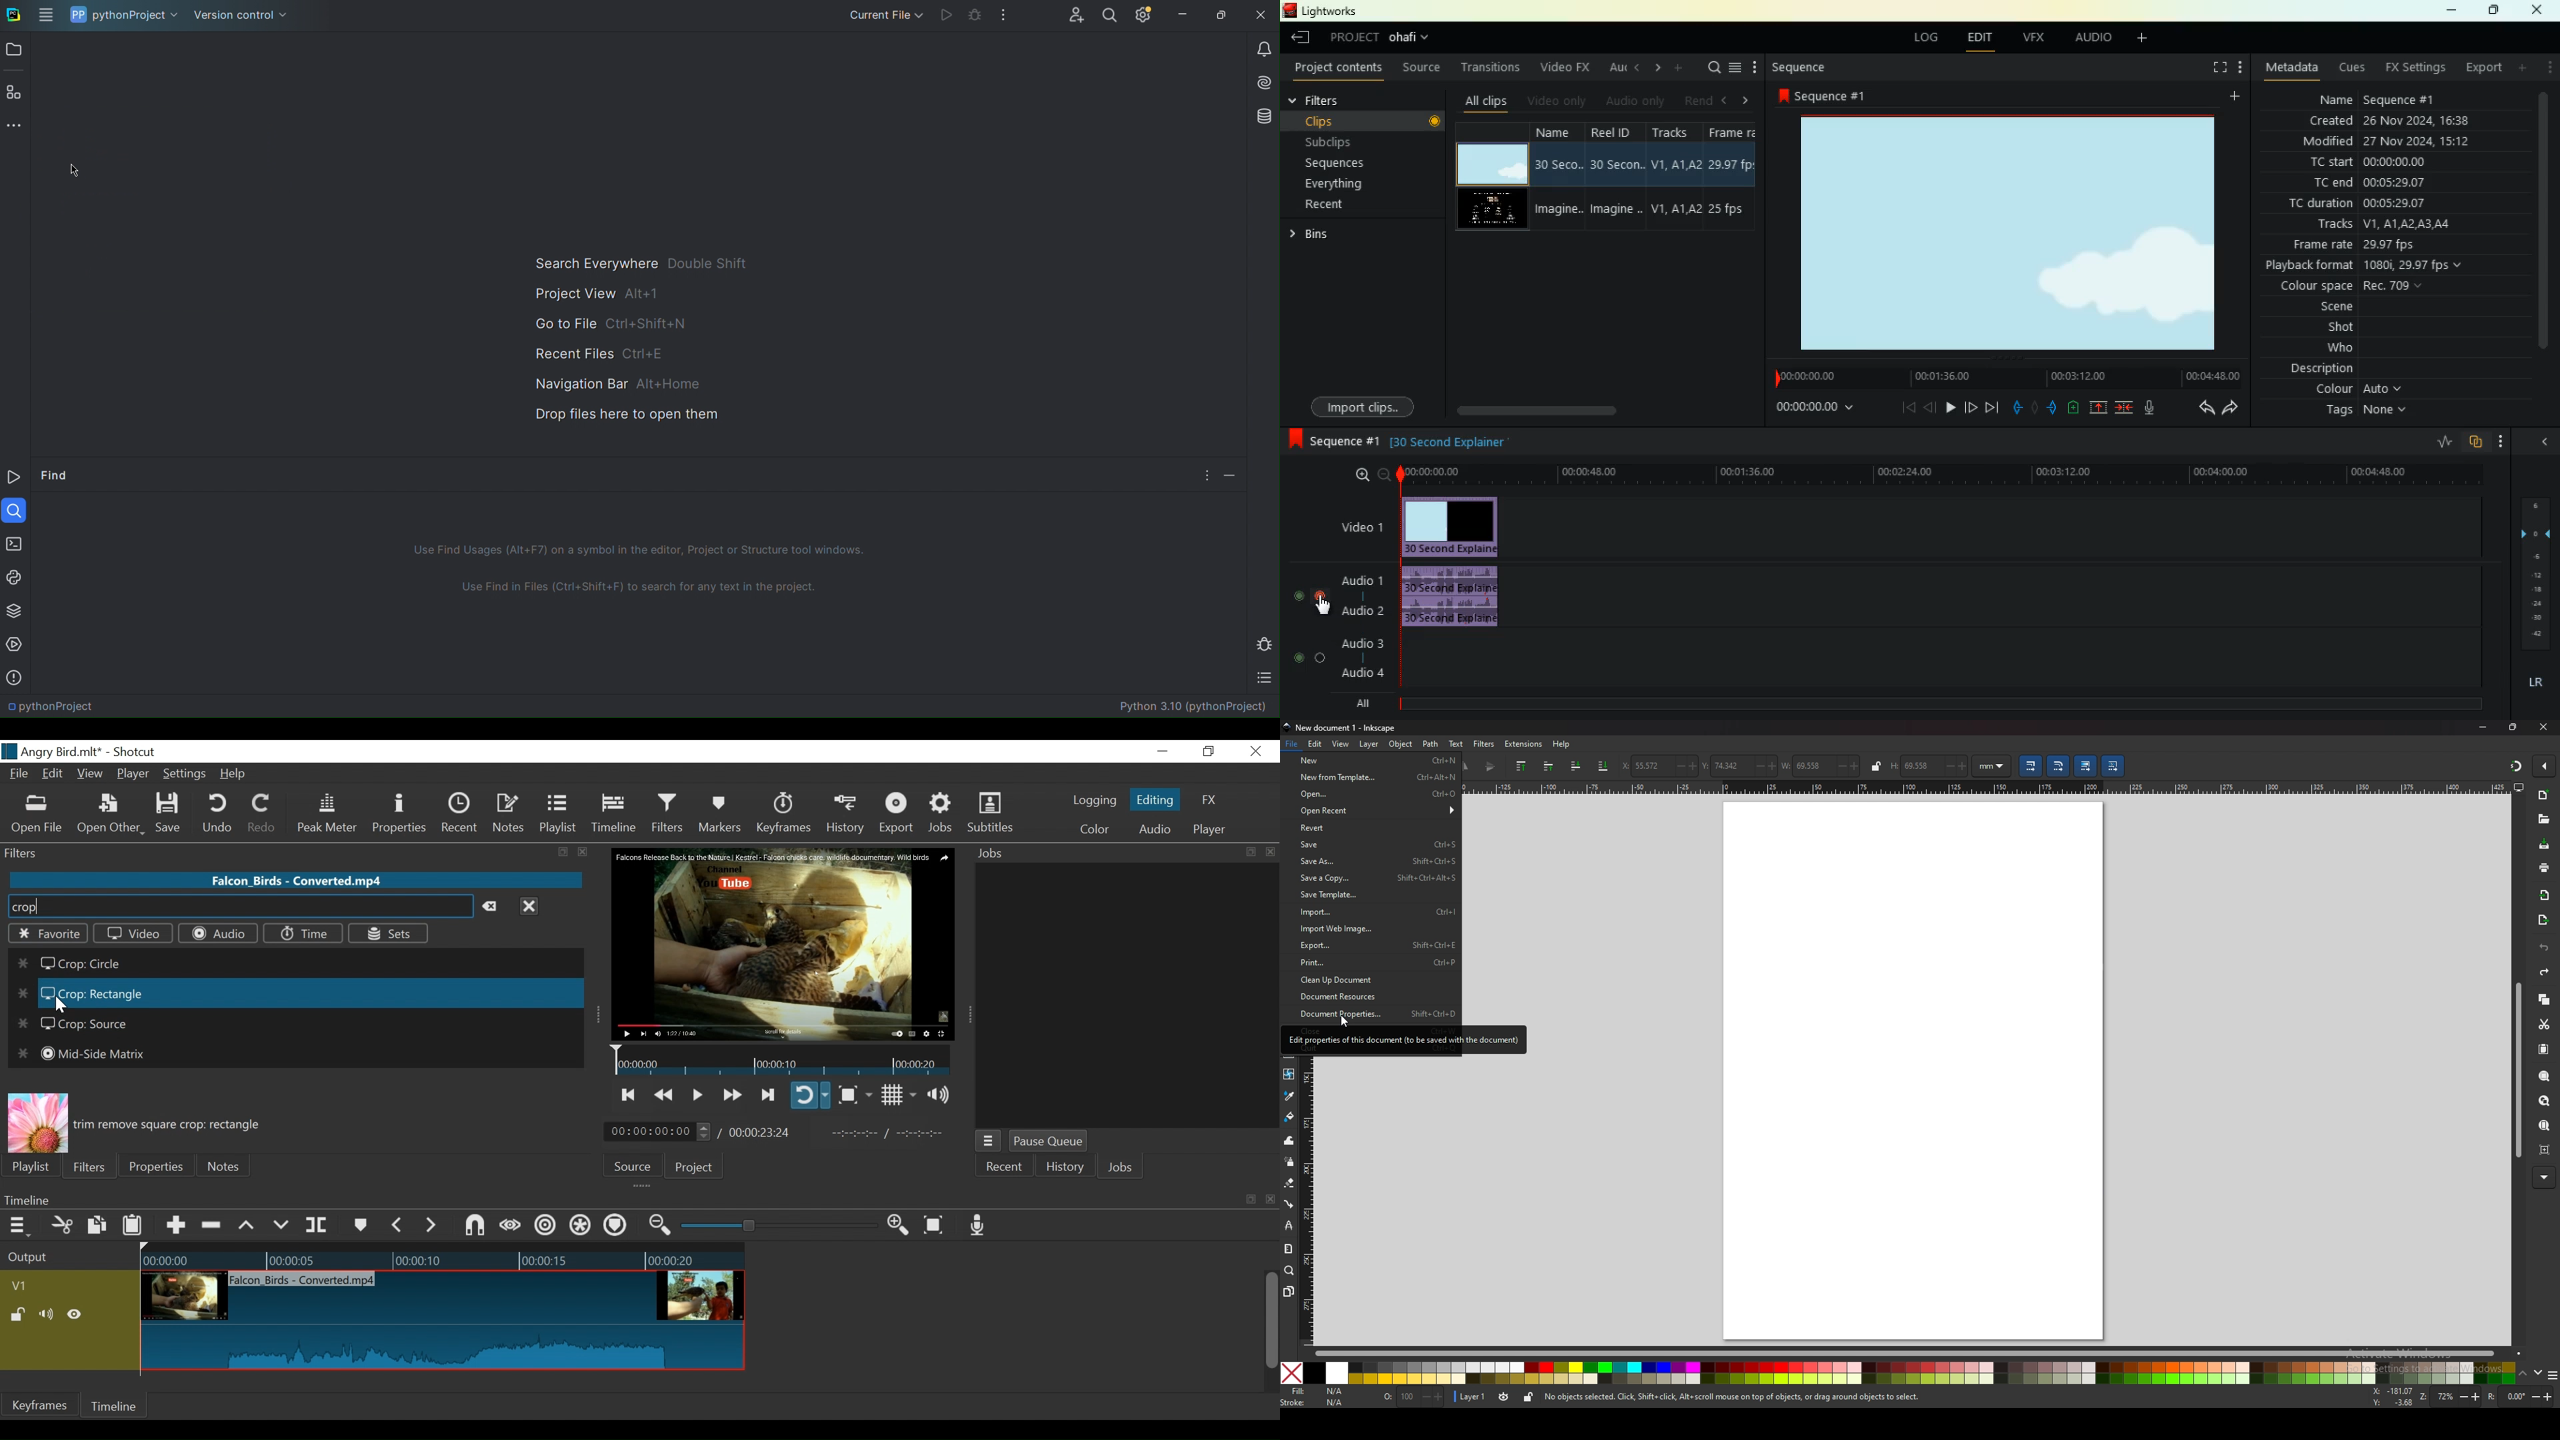 The width and height of the screenshot is (2576, 1456). I want to click on name, so click(2374, 98).